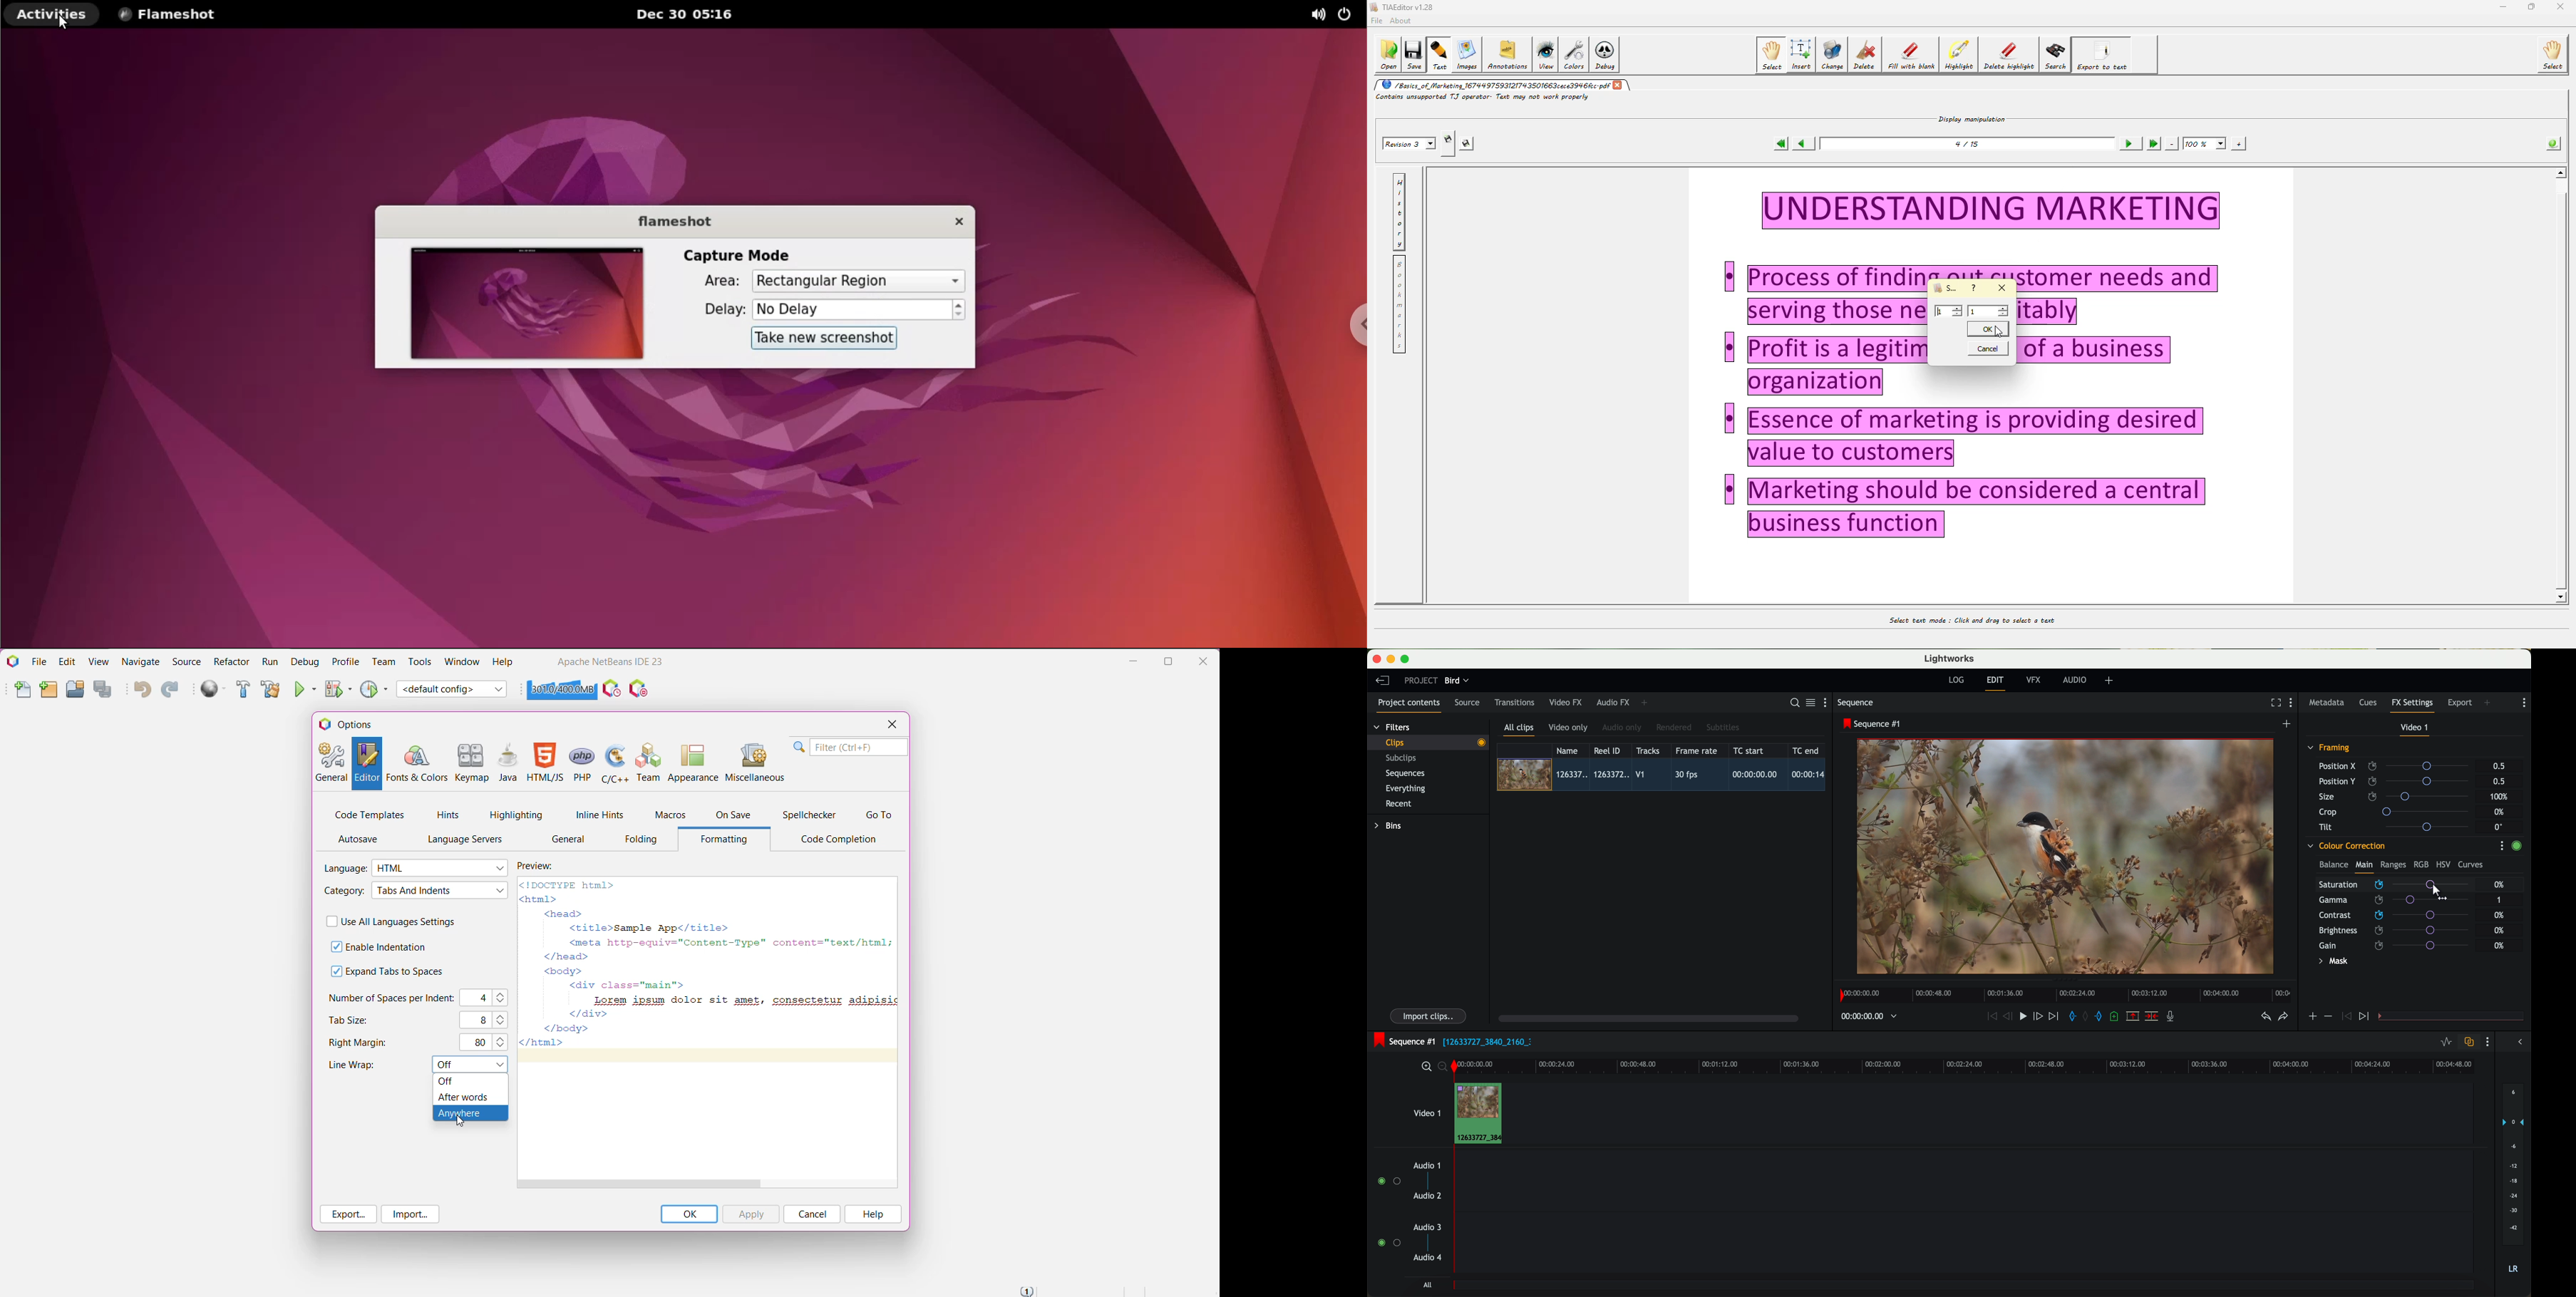  Describe the element at coordinates (2523, 703) in the screenshot. I see `show settings menu` at that location.